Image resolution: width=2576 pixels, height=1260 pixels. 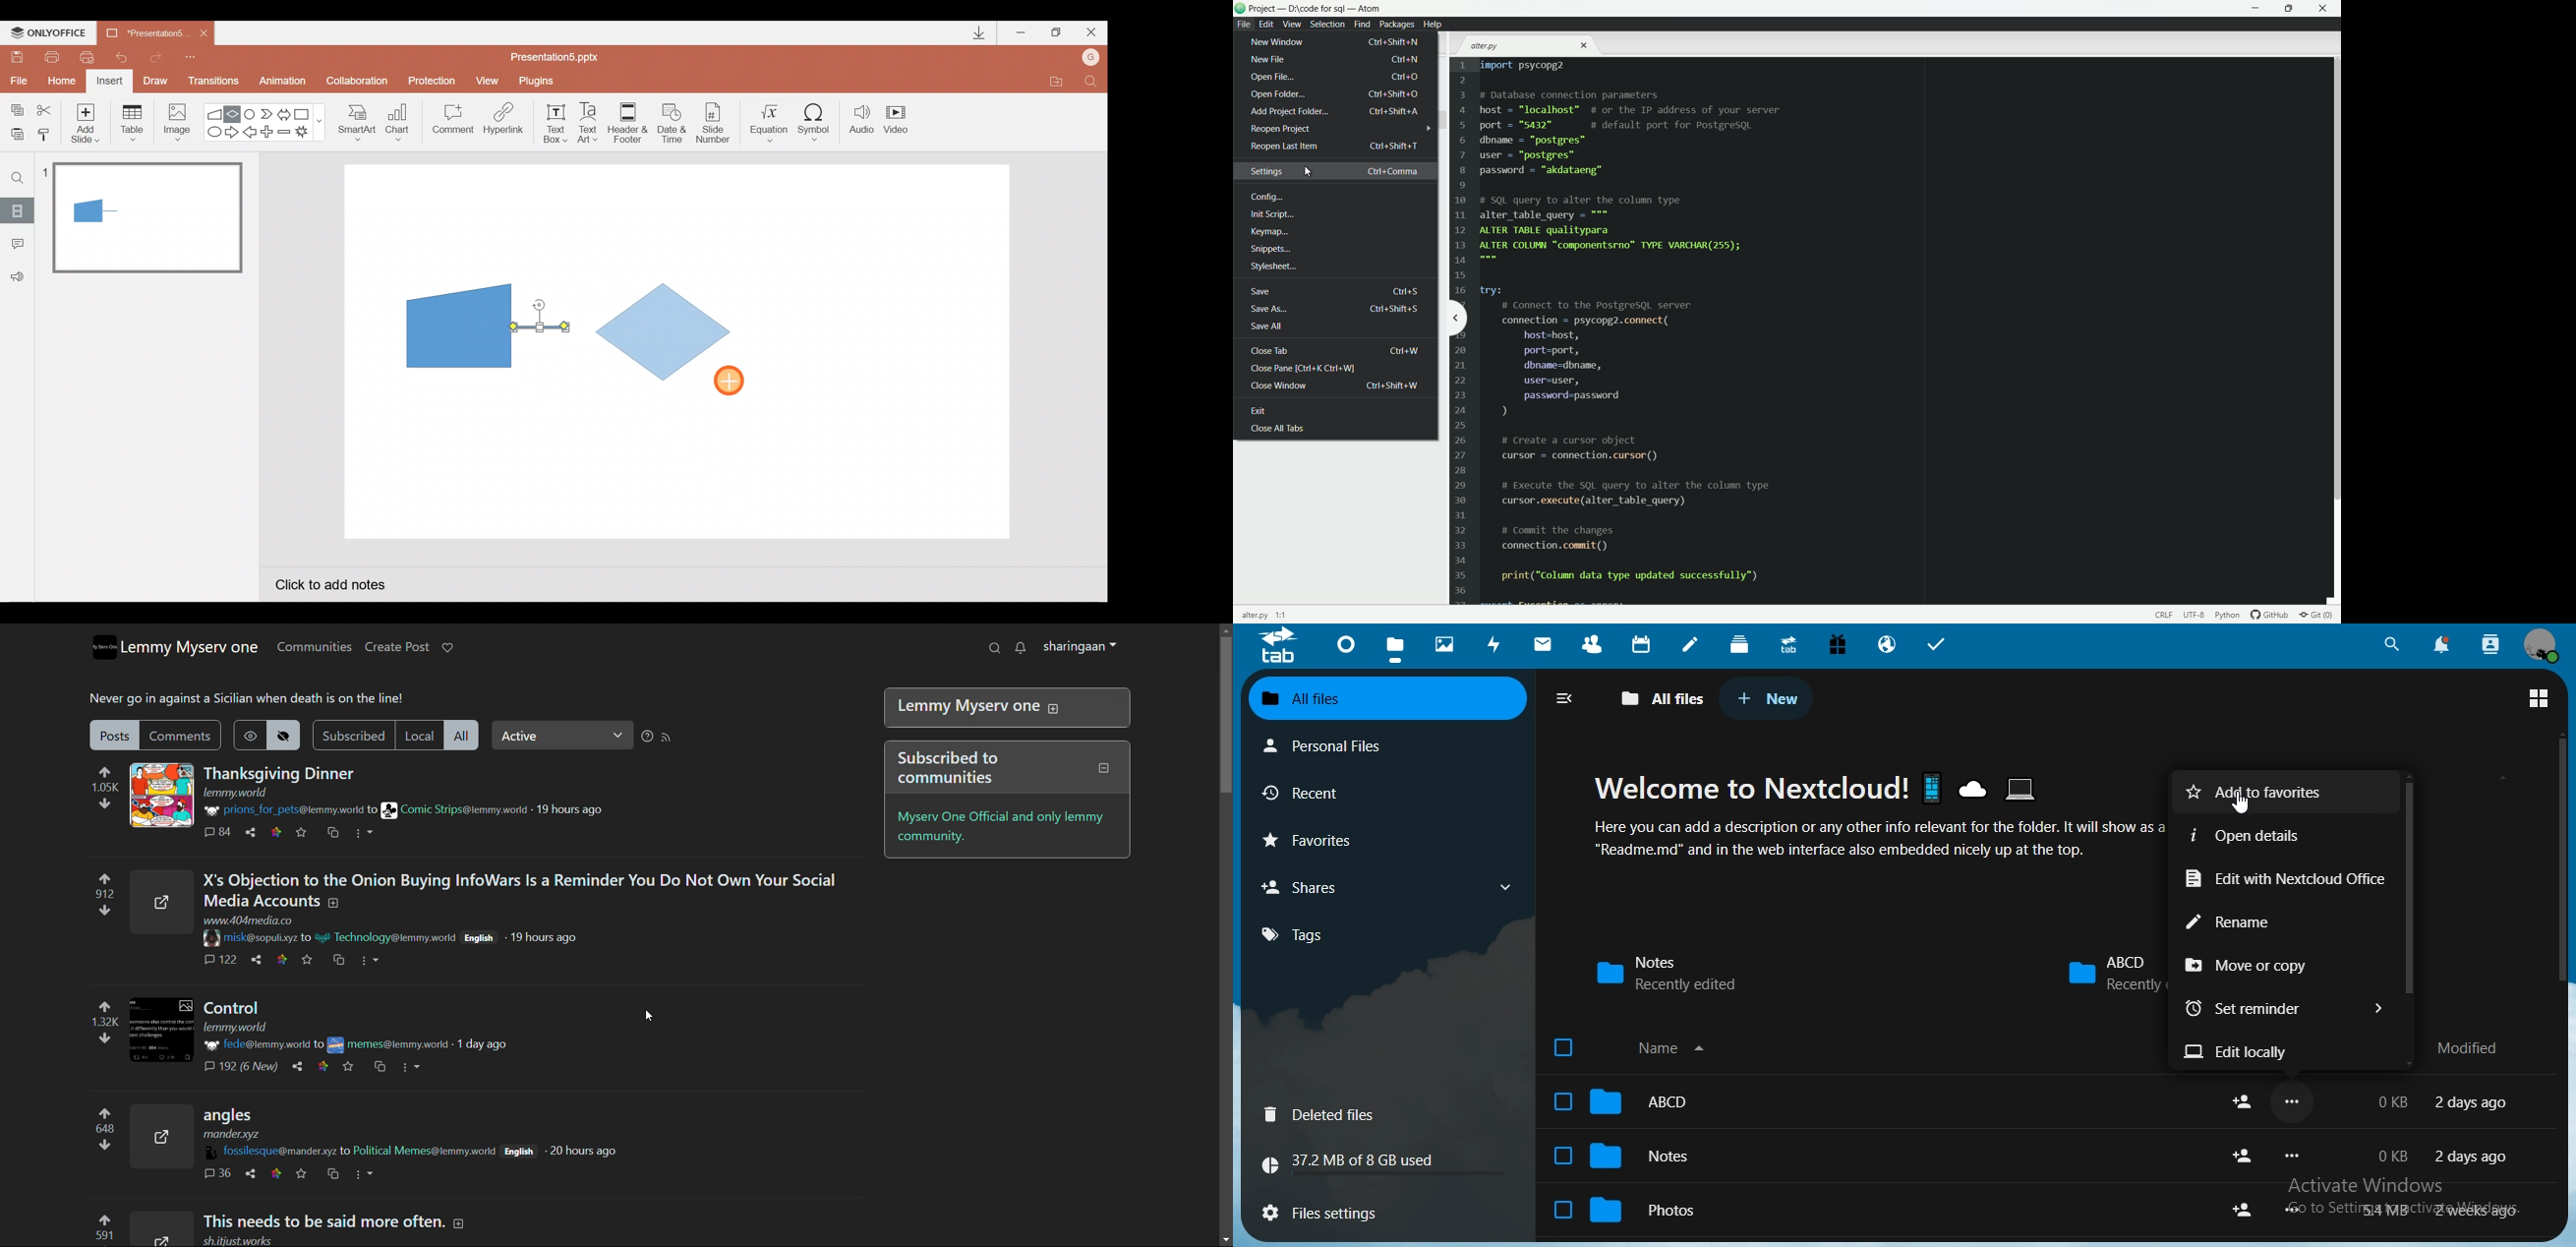 I want to click on Hyperlink, so click(x=504, y=122).